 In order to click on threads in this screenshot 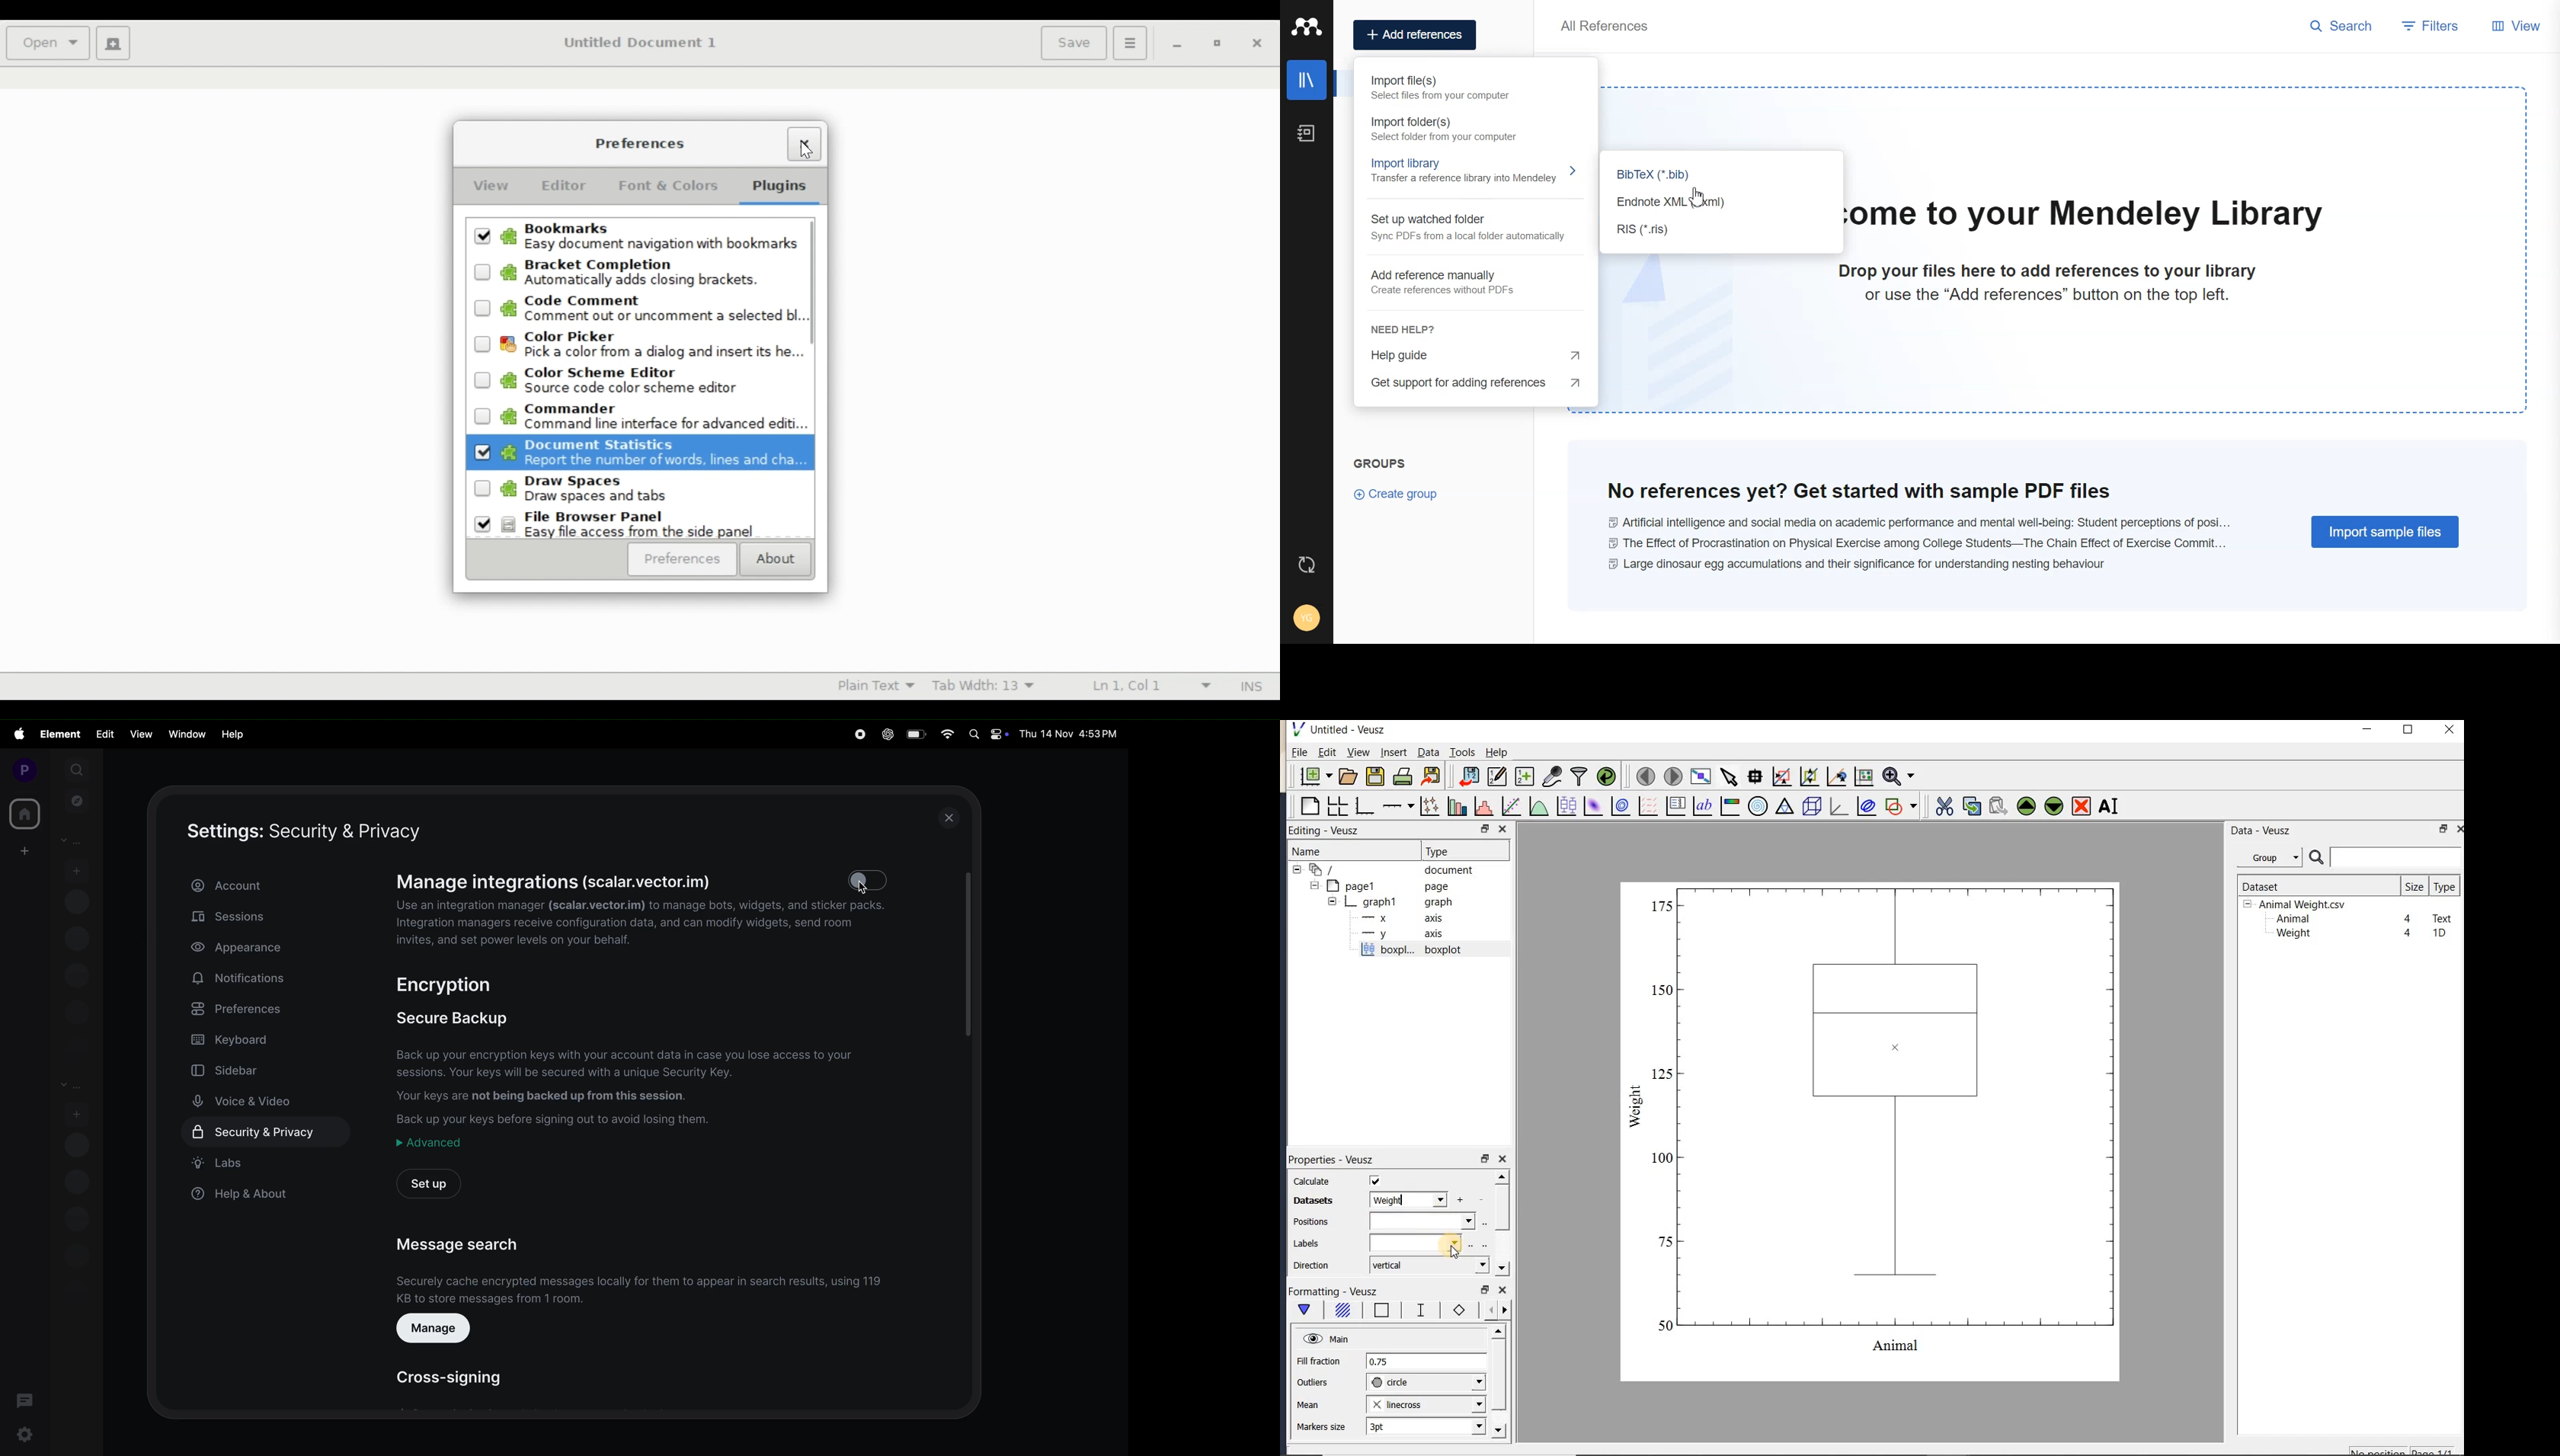, I will do `click(25, 1400)`.